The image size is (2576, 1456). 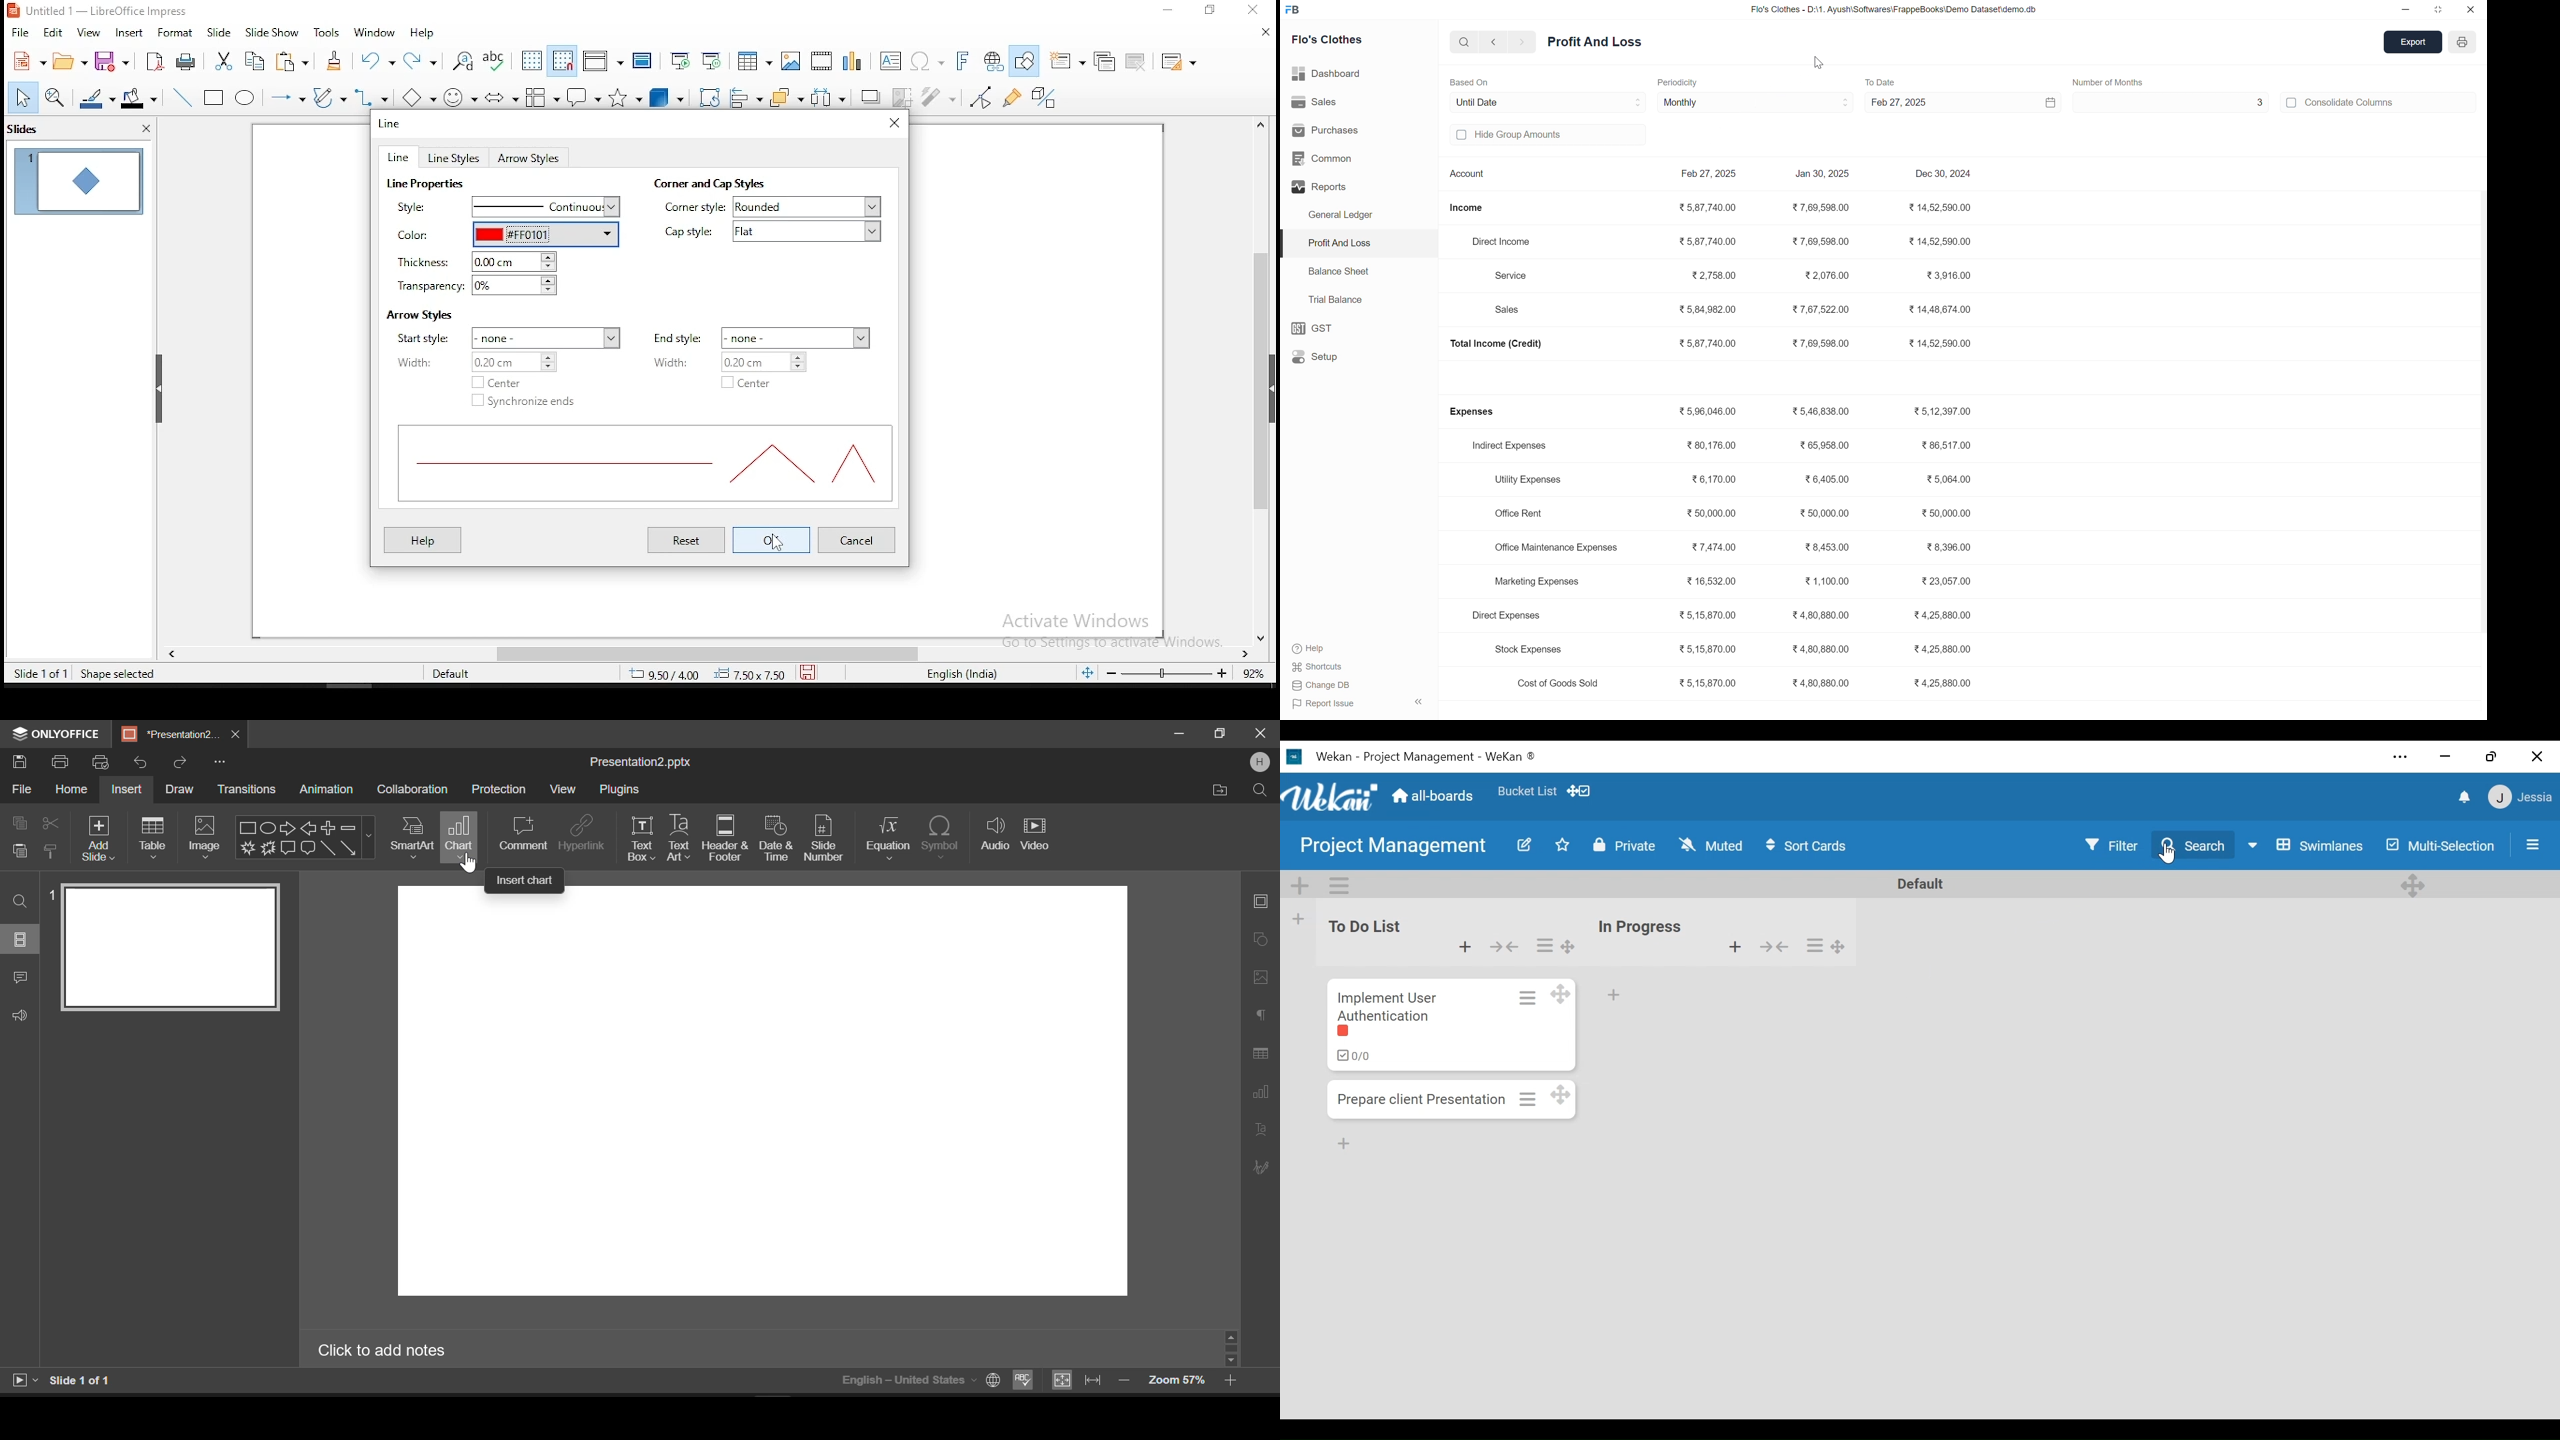 What do you see at coordinates (1944, 648) in the screenshot?
I see `₹4,25,880.00` at bounding box center [1944, 648].